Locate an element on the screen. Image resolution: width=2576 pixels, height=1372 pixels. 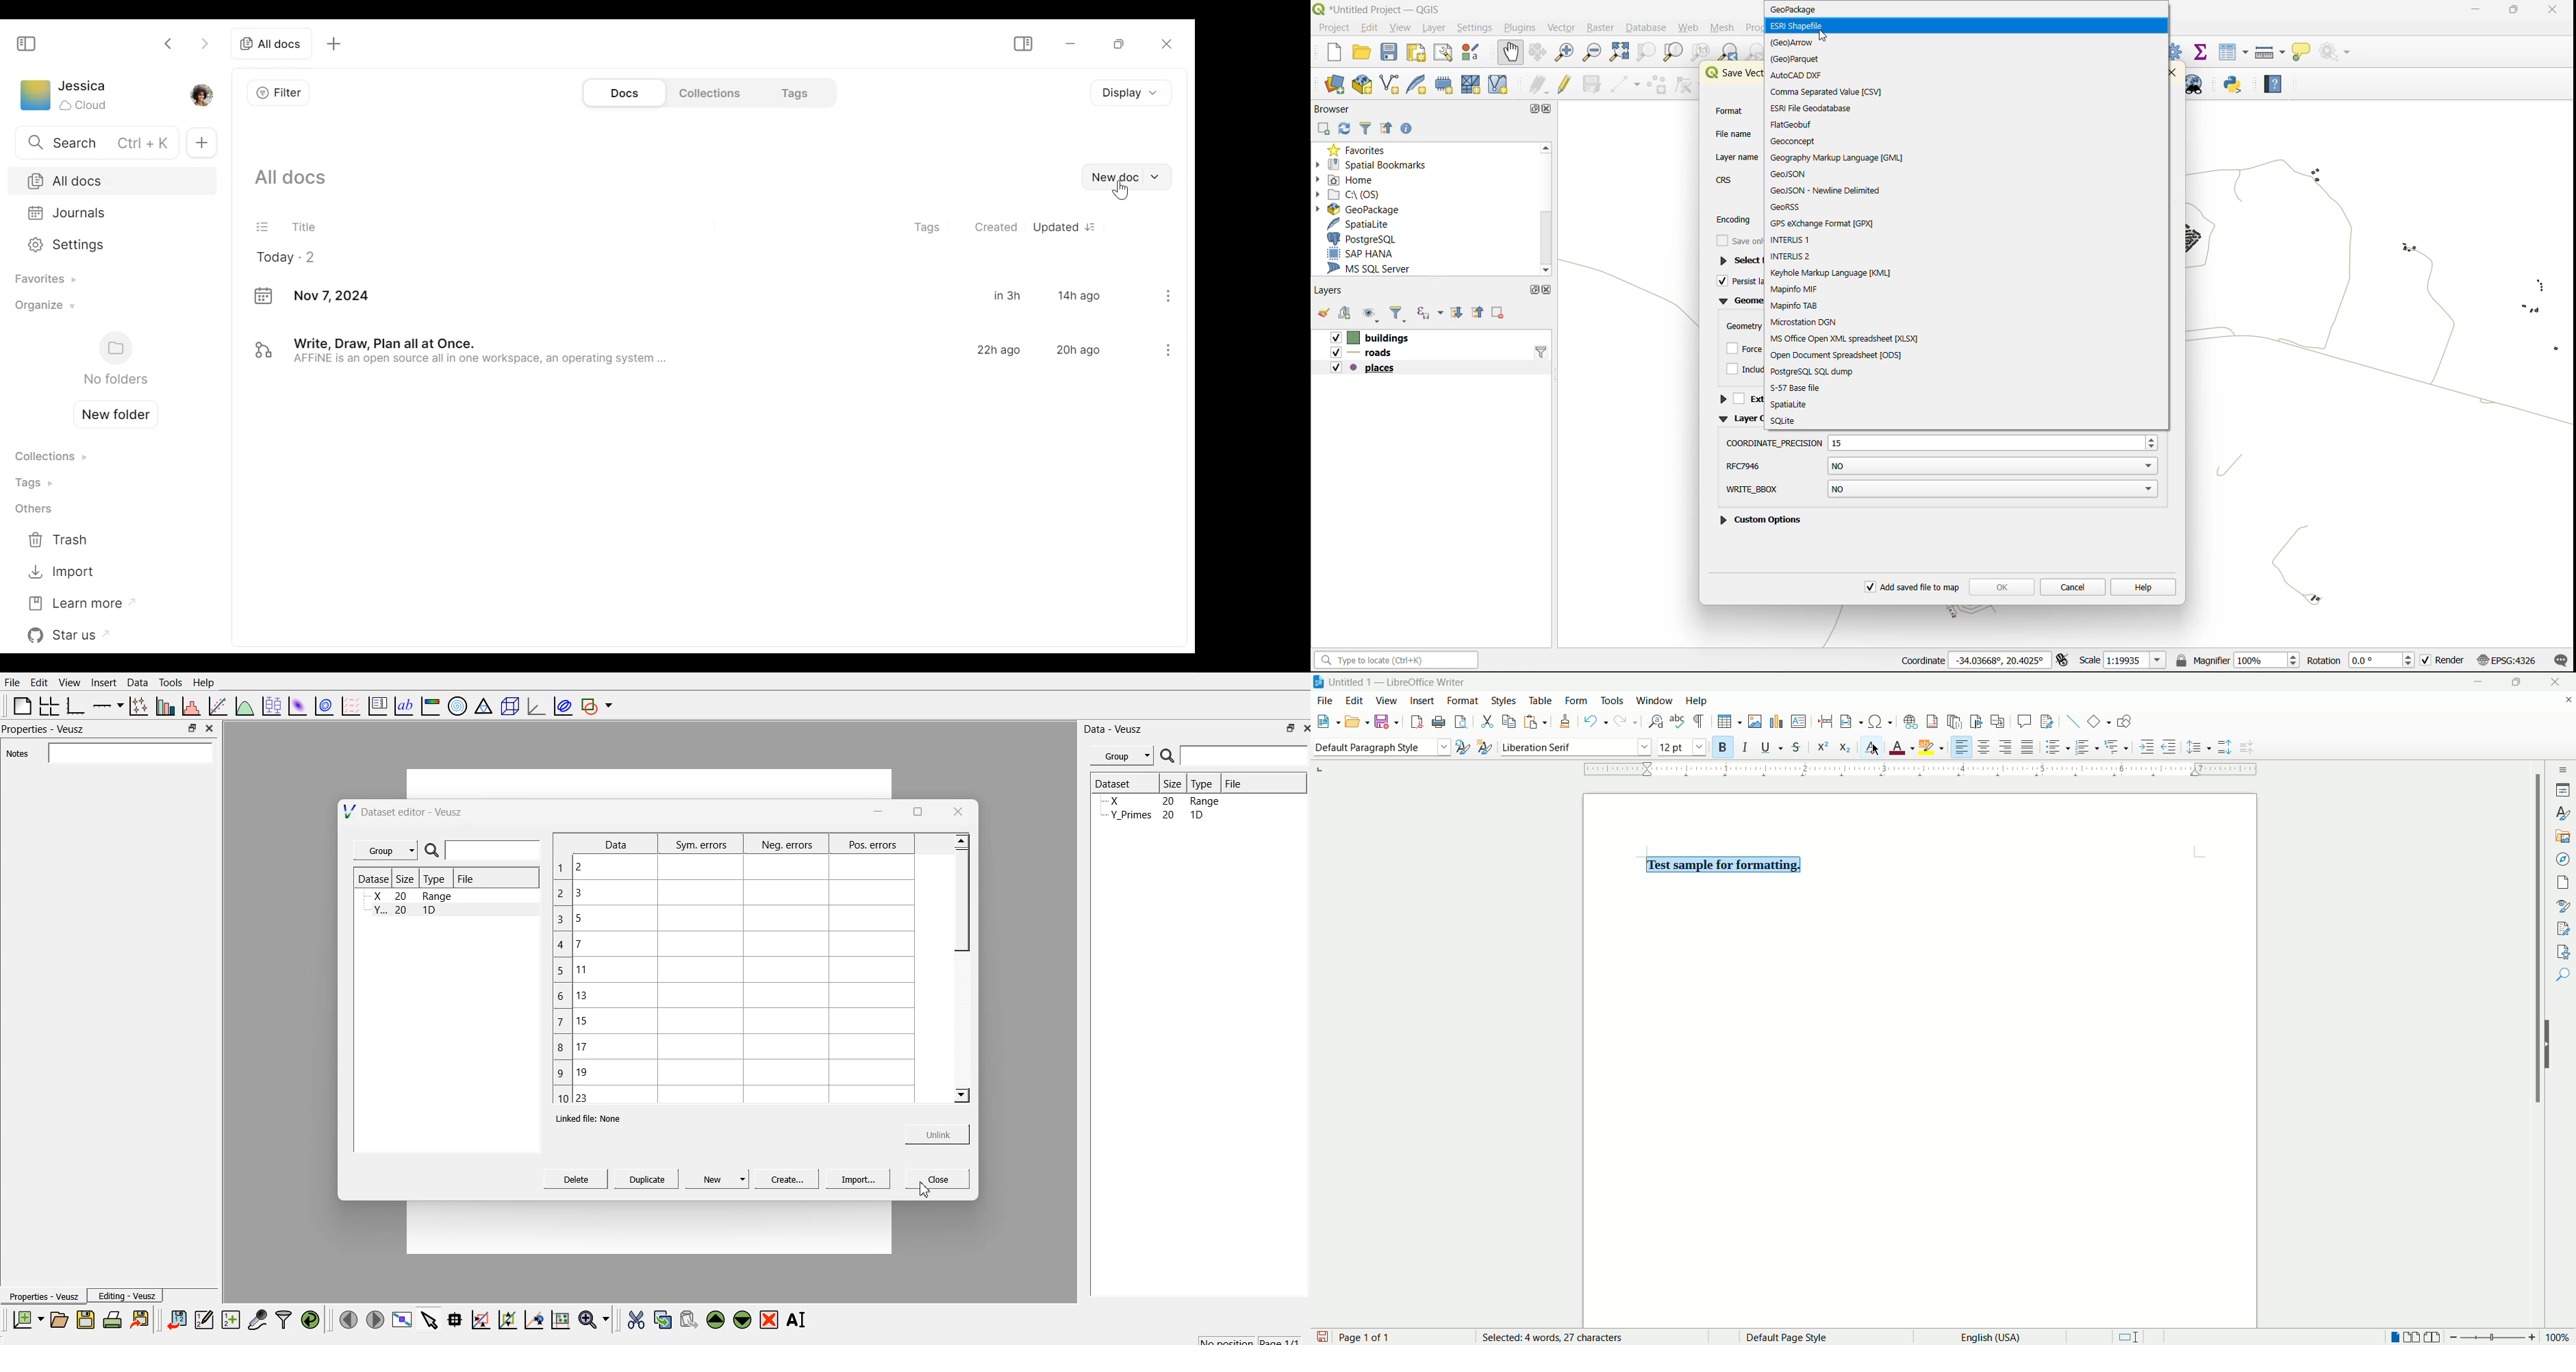
language is located at coordinates (1997, 1336).